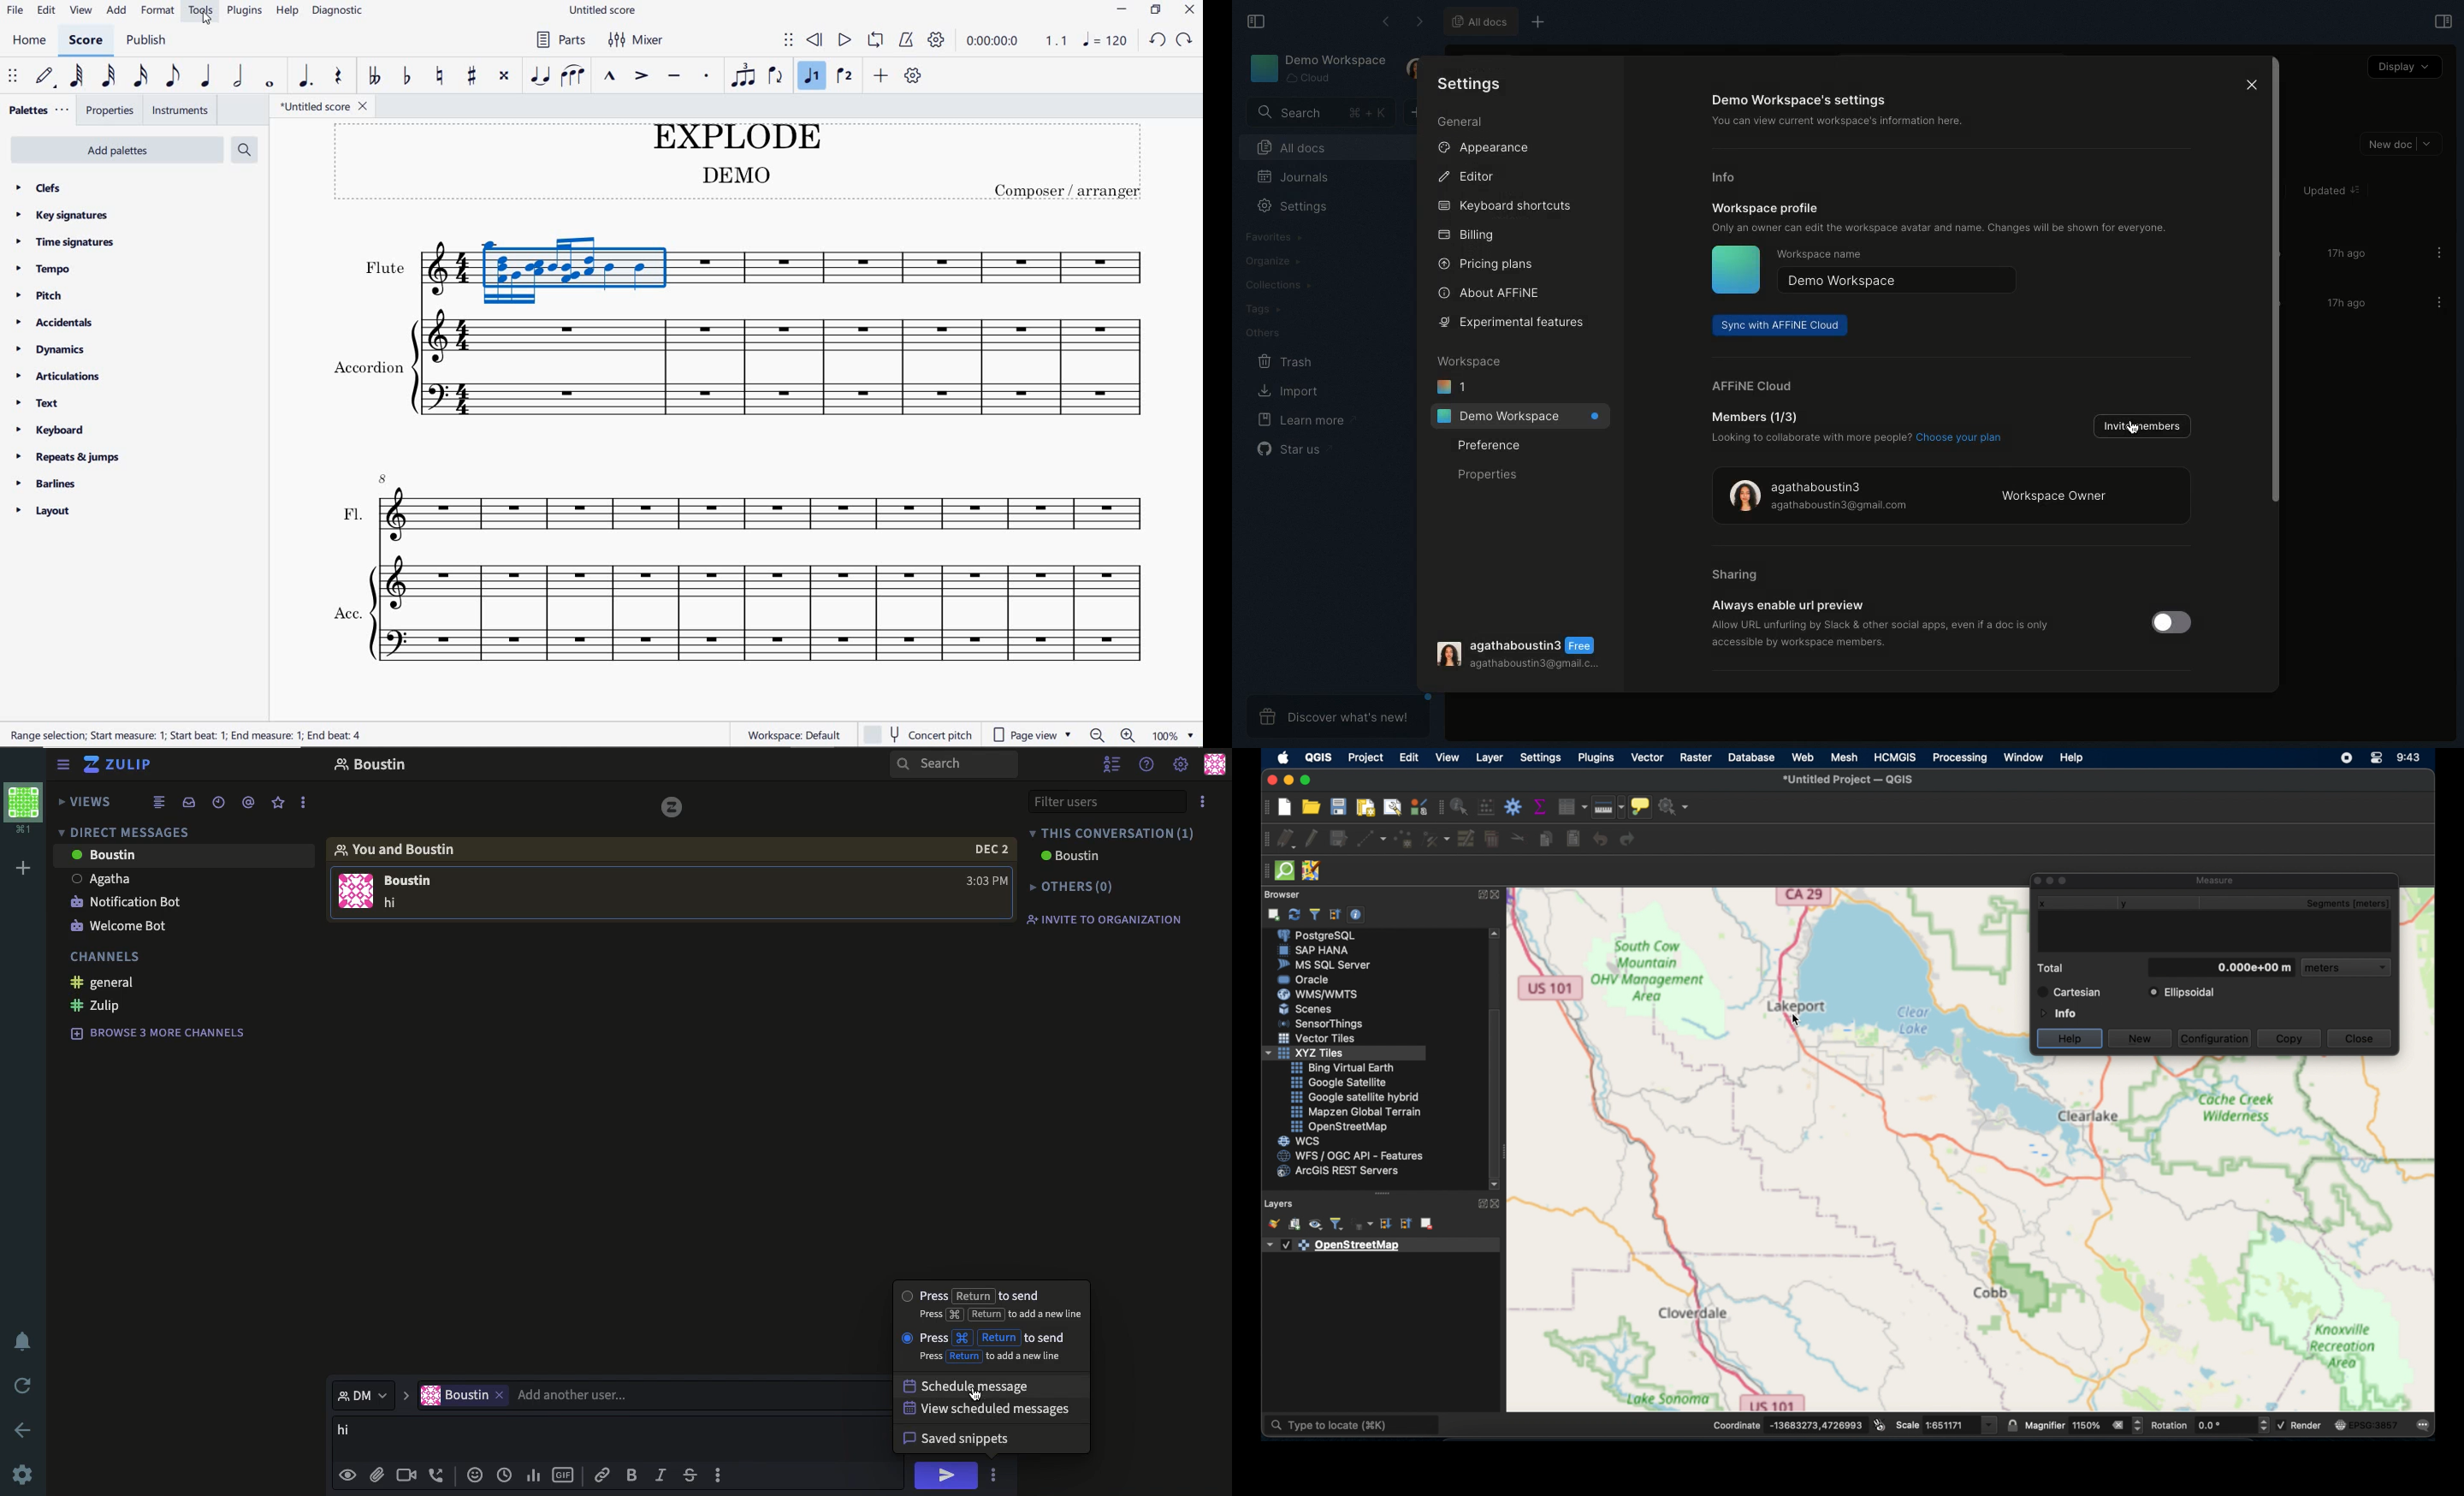  I want to click on voice 2, so click(841, 76).